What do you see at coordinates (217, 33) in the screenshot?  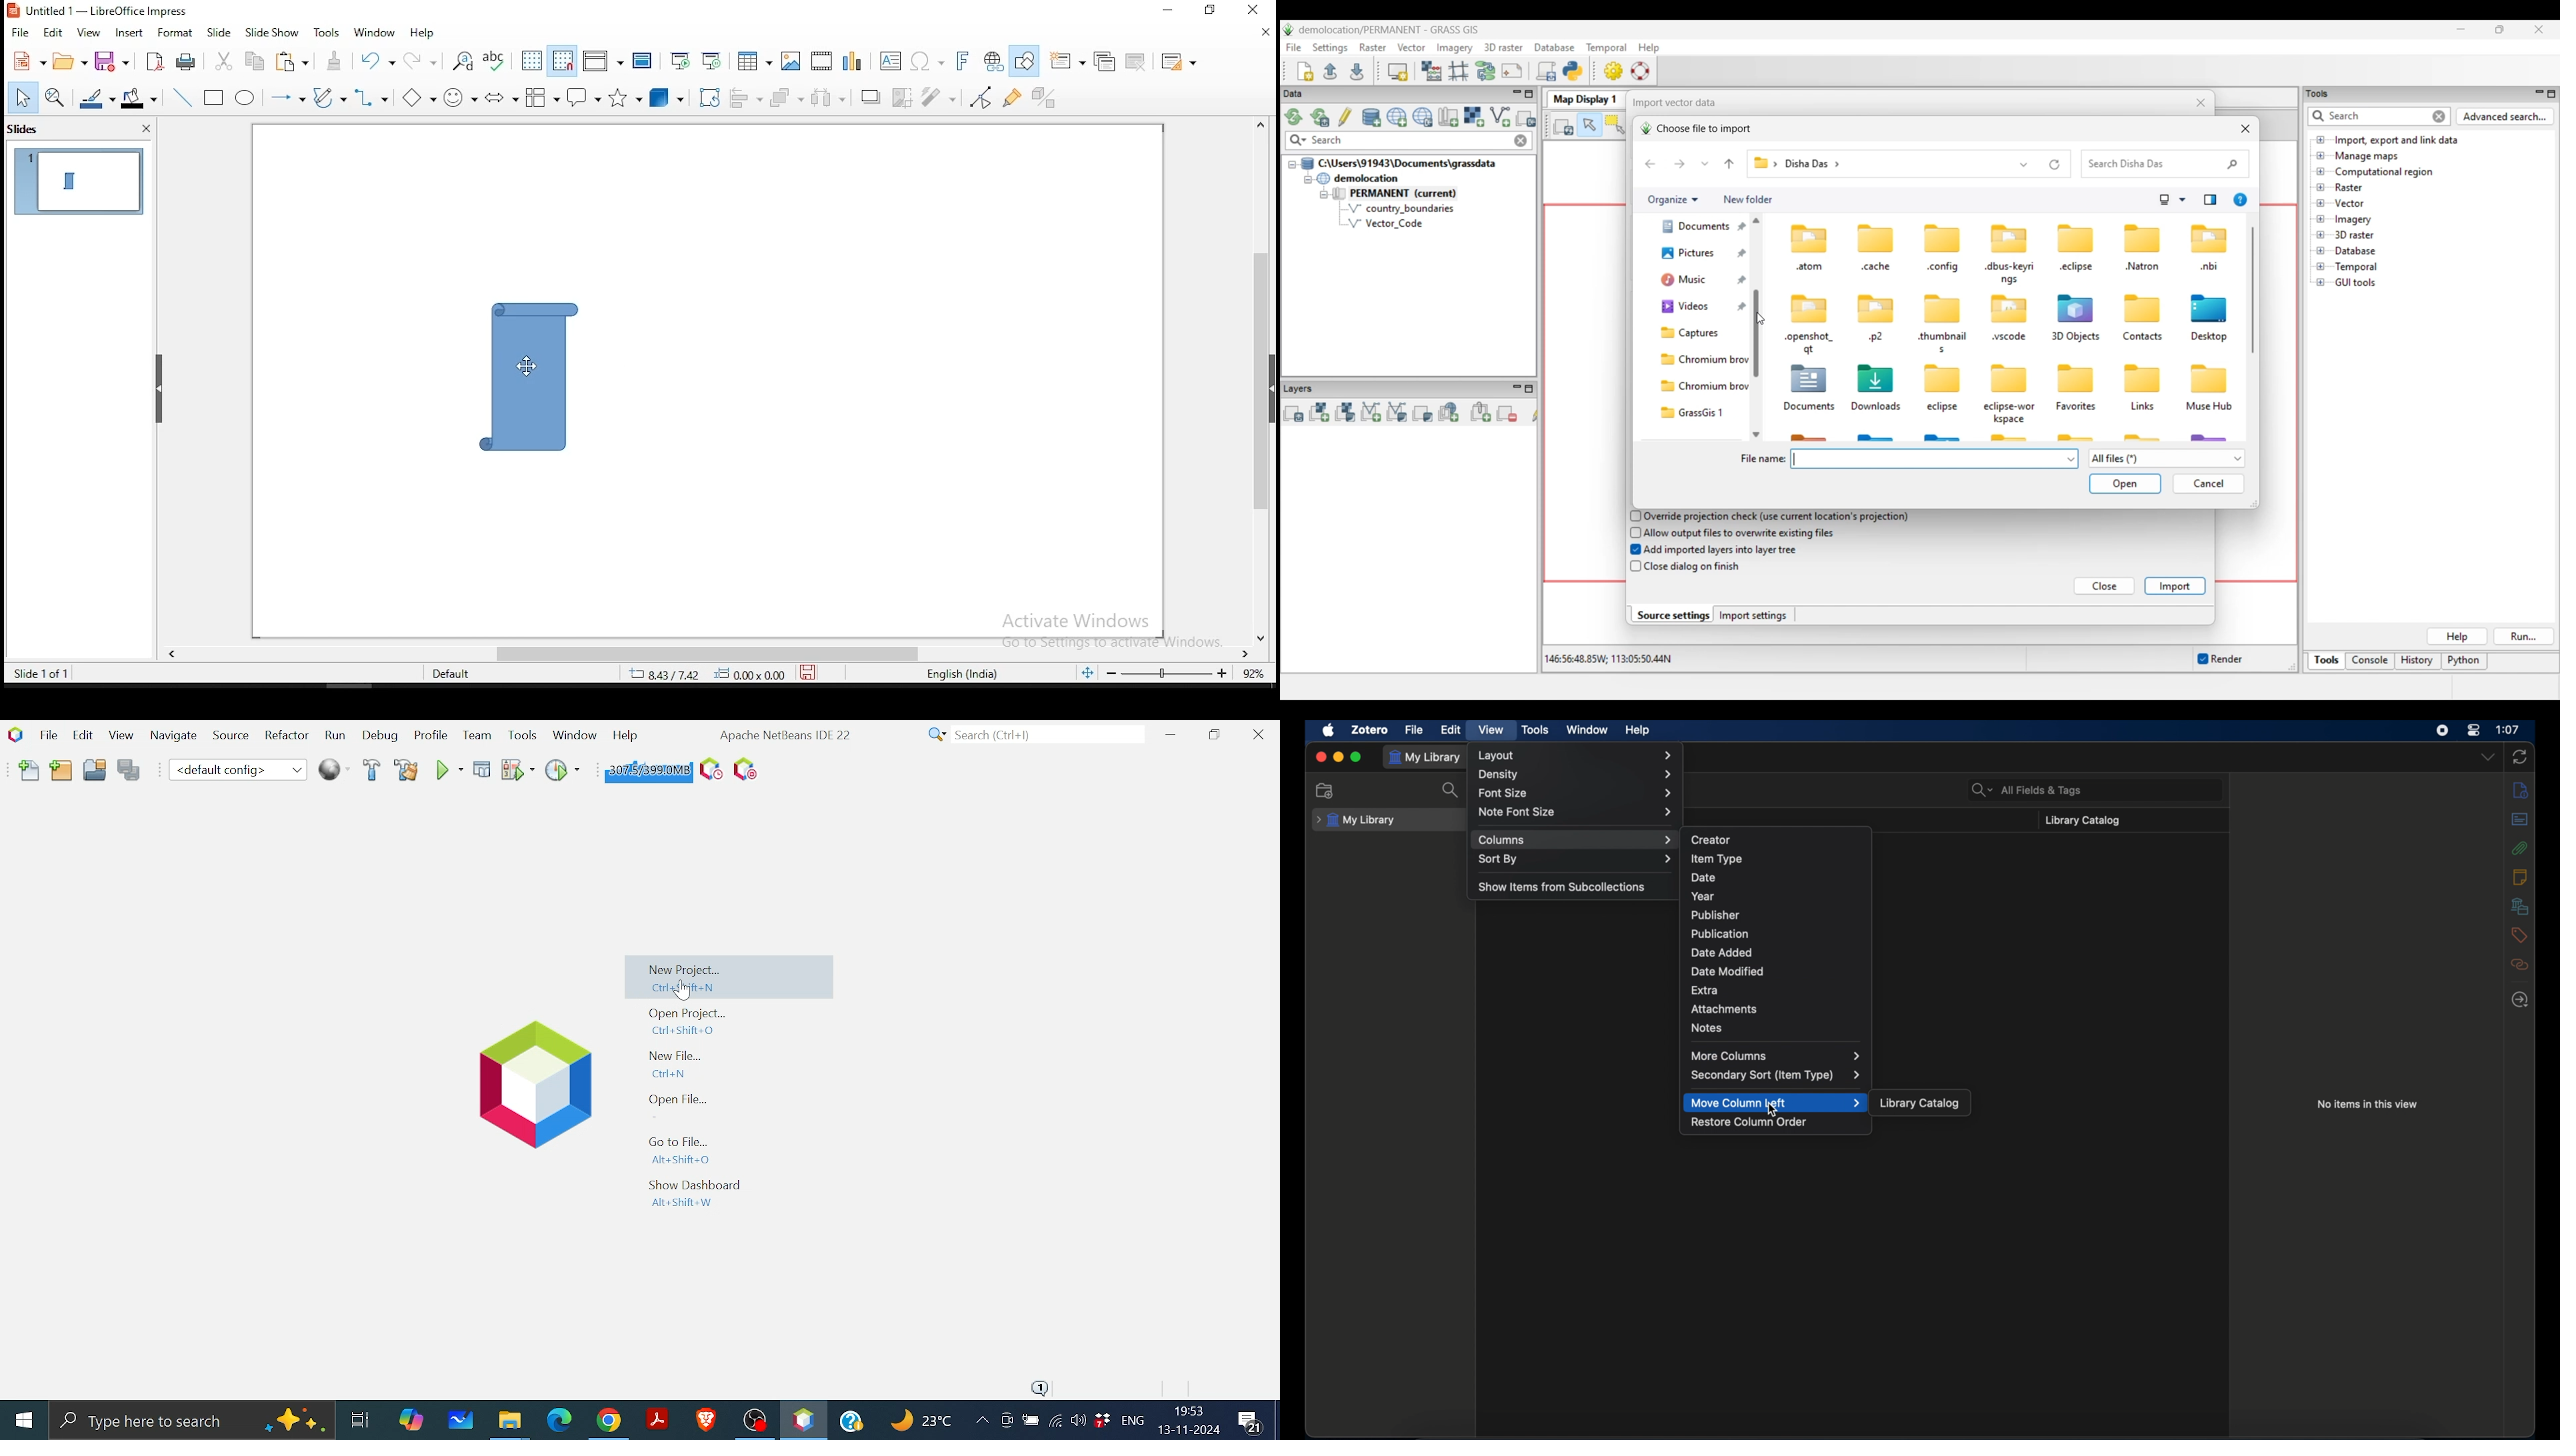 I see `slide` at bounding box center [217, 33].